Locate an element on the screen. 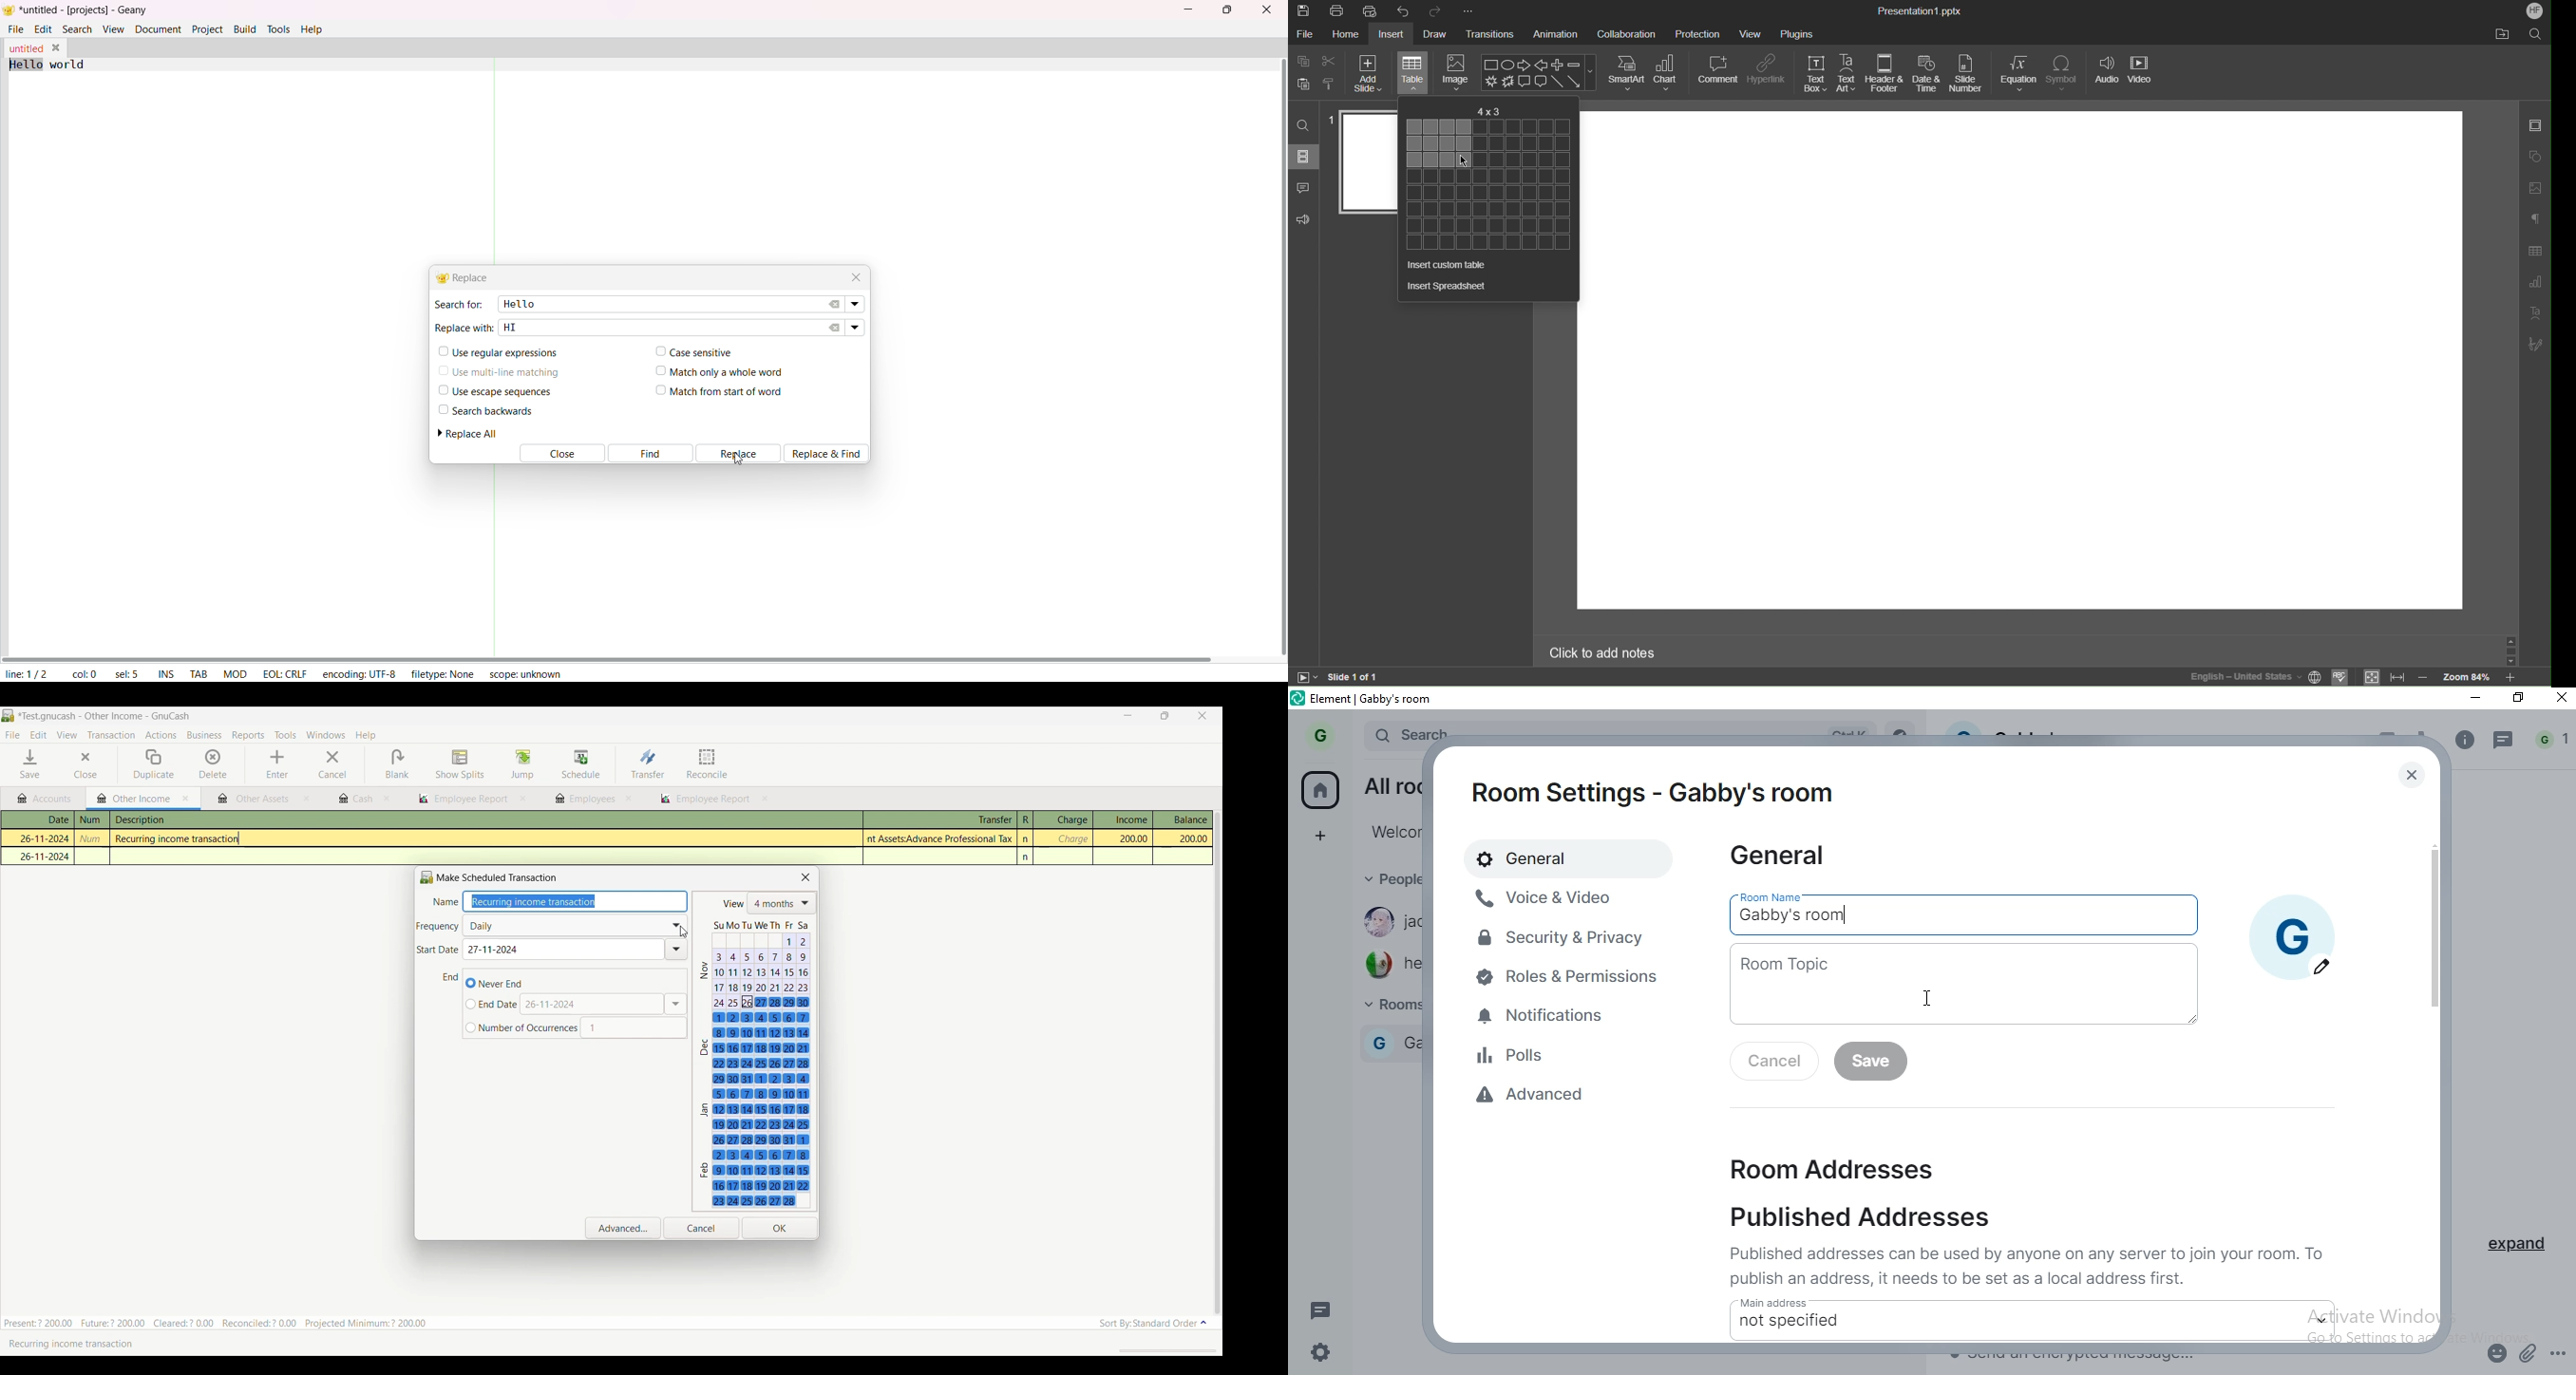 Image resolution: width=2576 pixels, height=1400 pixels. Draw is located at coordinates (1437, 35).